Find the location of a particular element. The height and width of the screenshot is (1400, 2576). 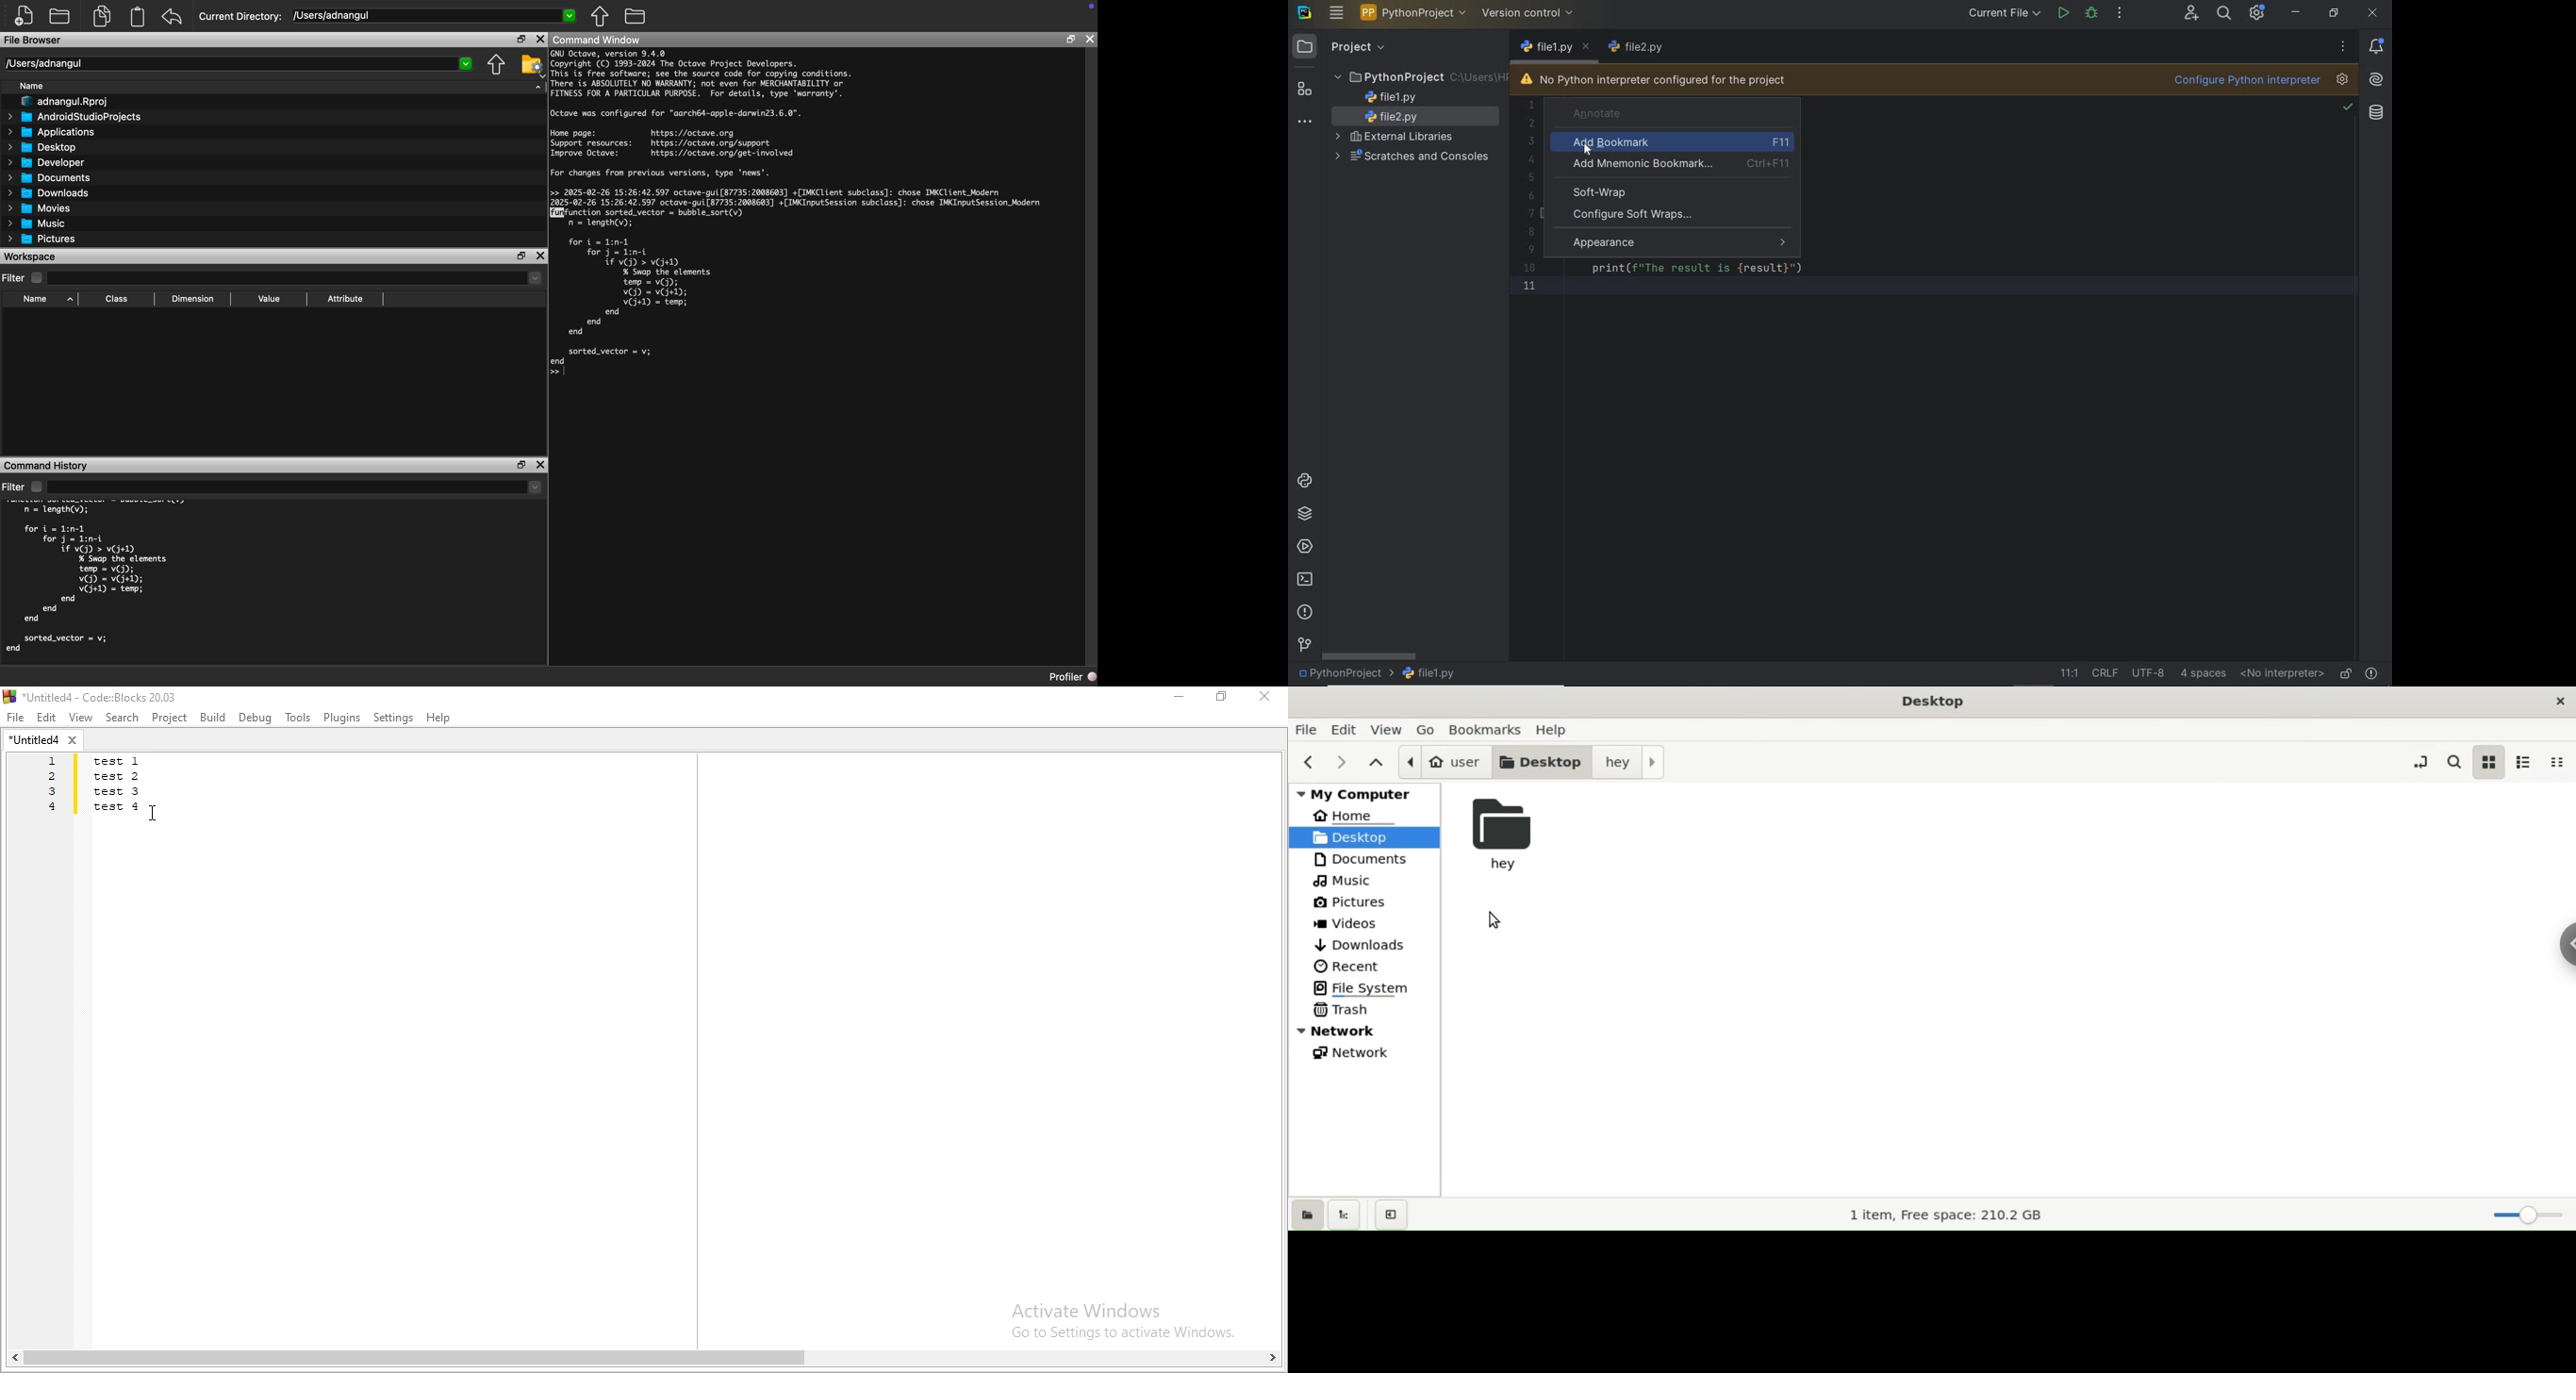

recent is located at coordinates (1373, 966).